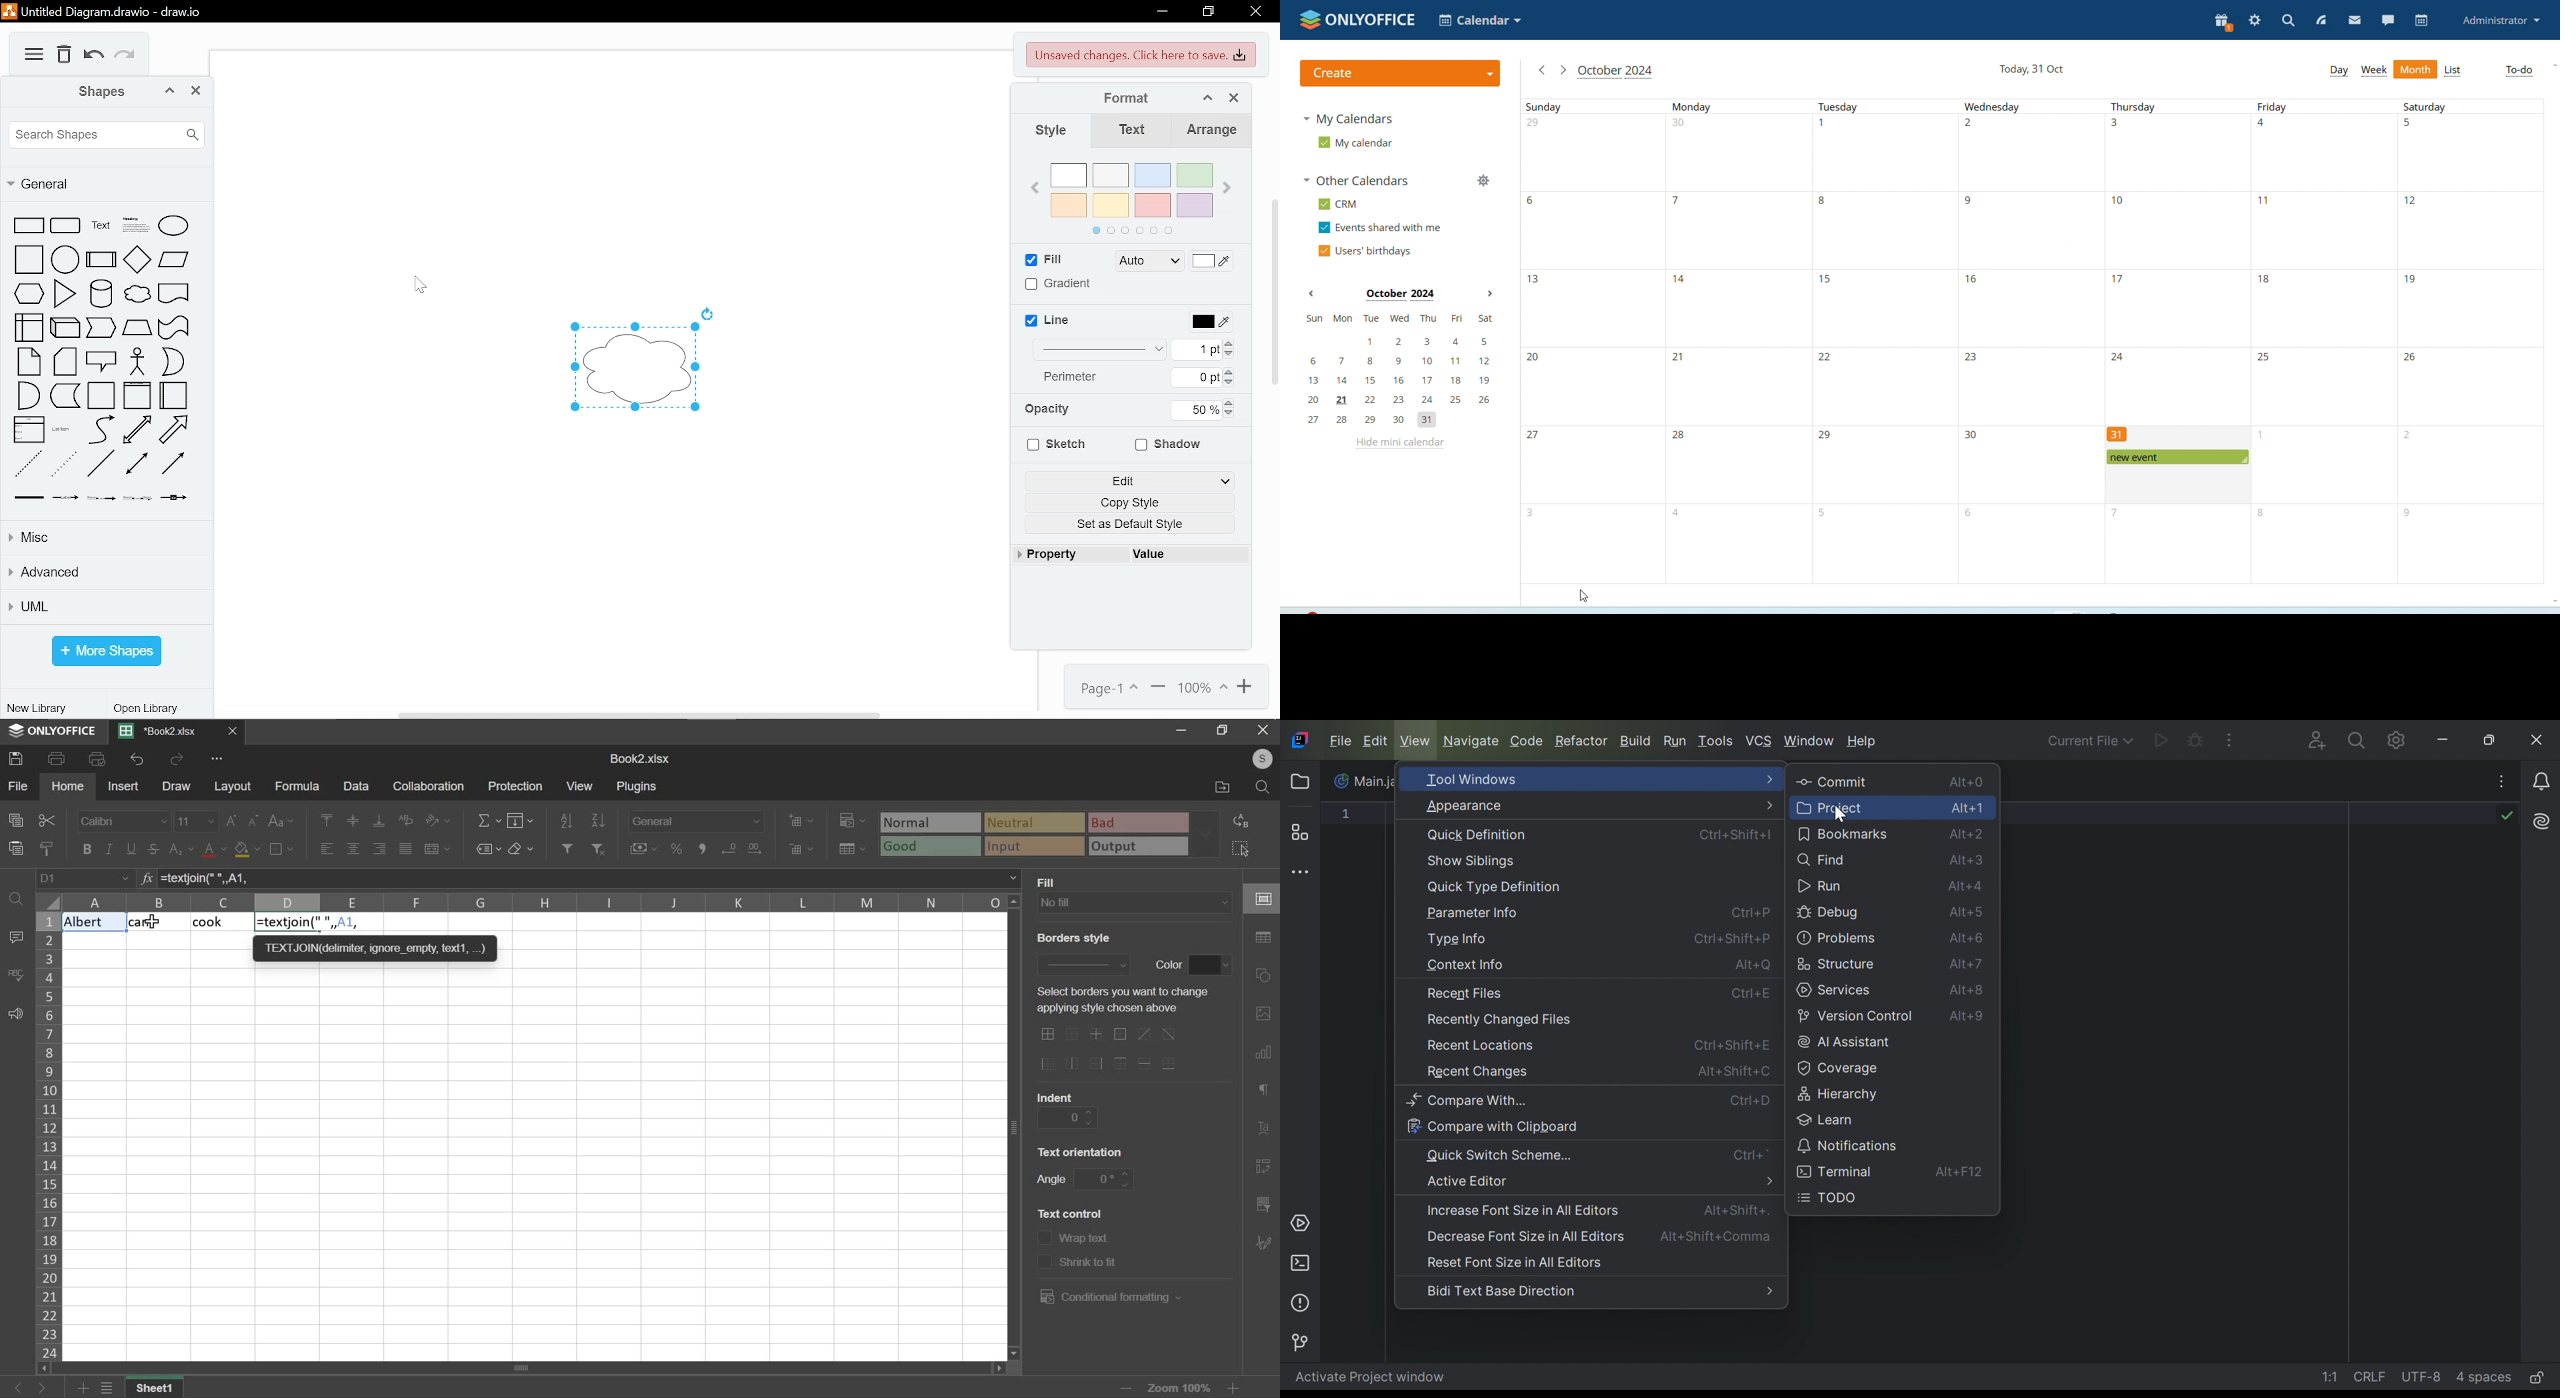 This screenshot has width=2576, height=1400. Describe the element at coordinates (102, 361) in the screenshot. I see `callout` at that location.